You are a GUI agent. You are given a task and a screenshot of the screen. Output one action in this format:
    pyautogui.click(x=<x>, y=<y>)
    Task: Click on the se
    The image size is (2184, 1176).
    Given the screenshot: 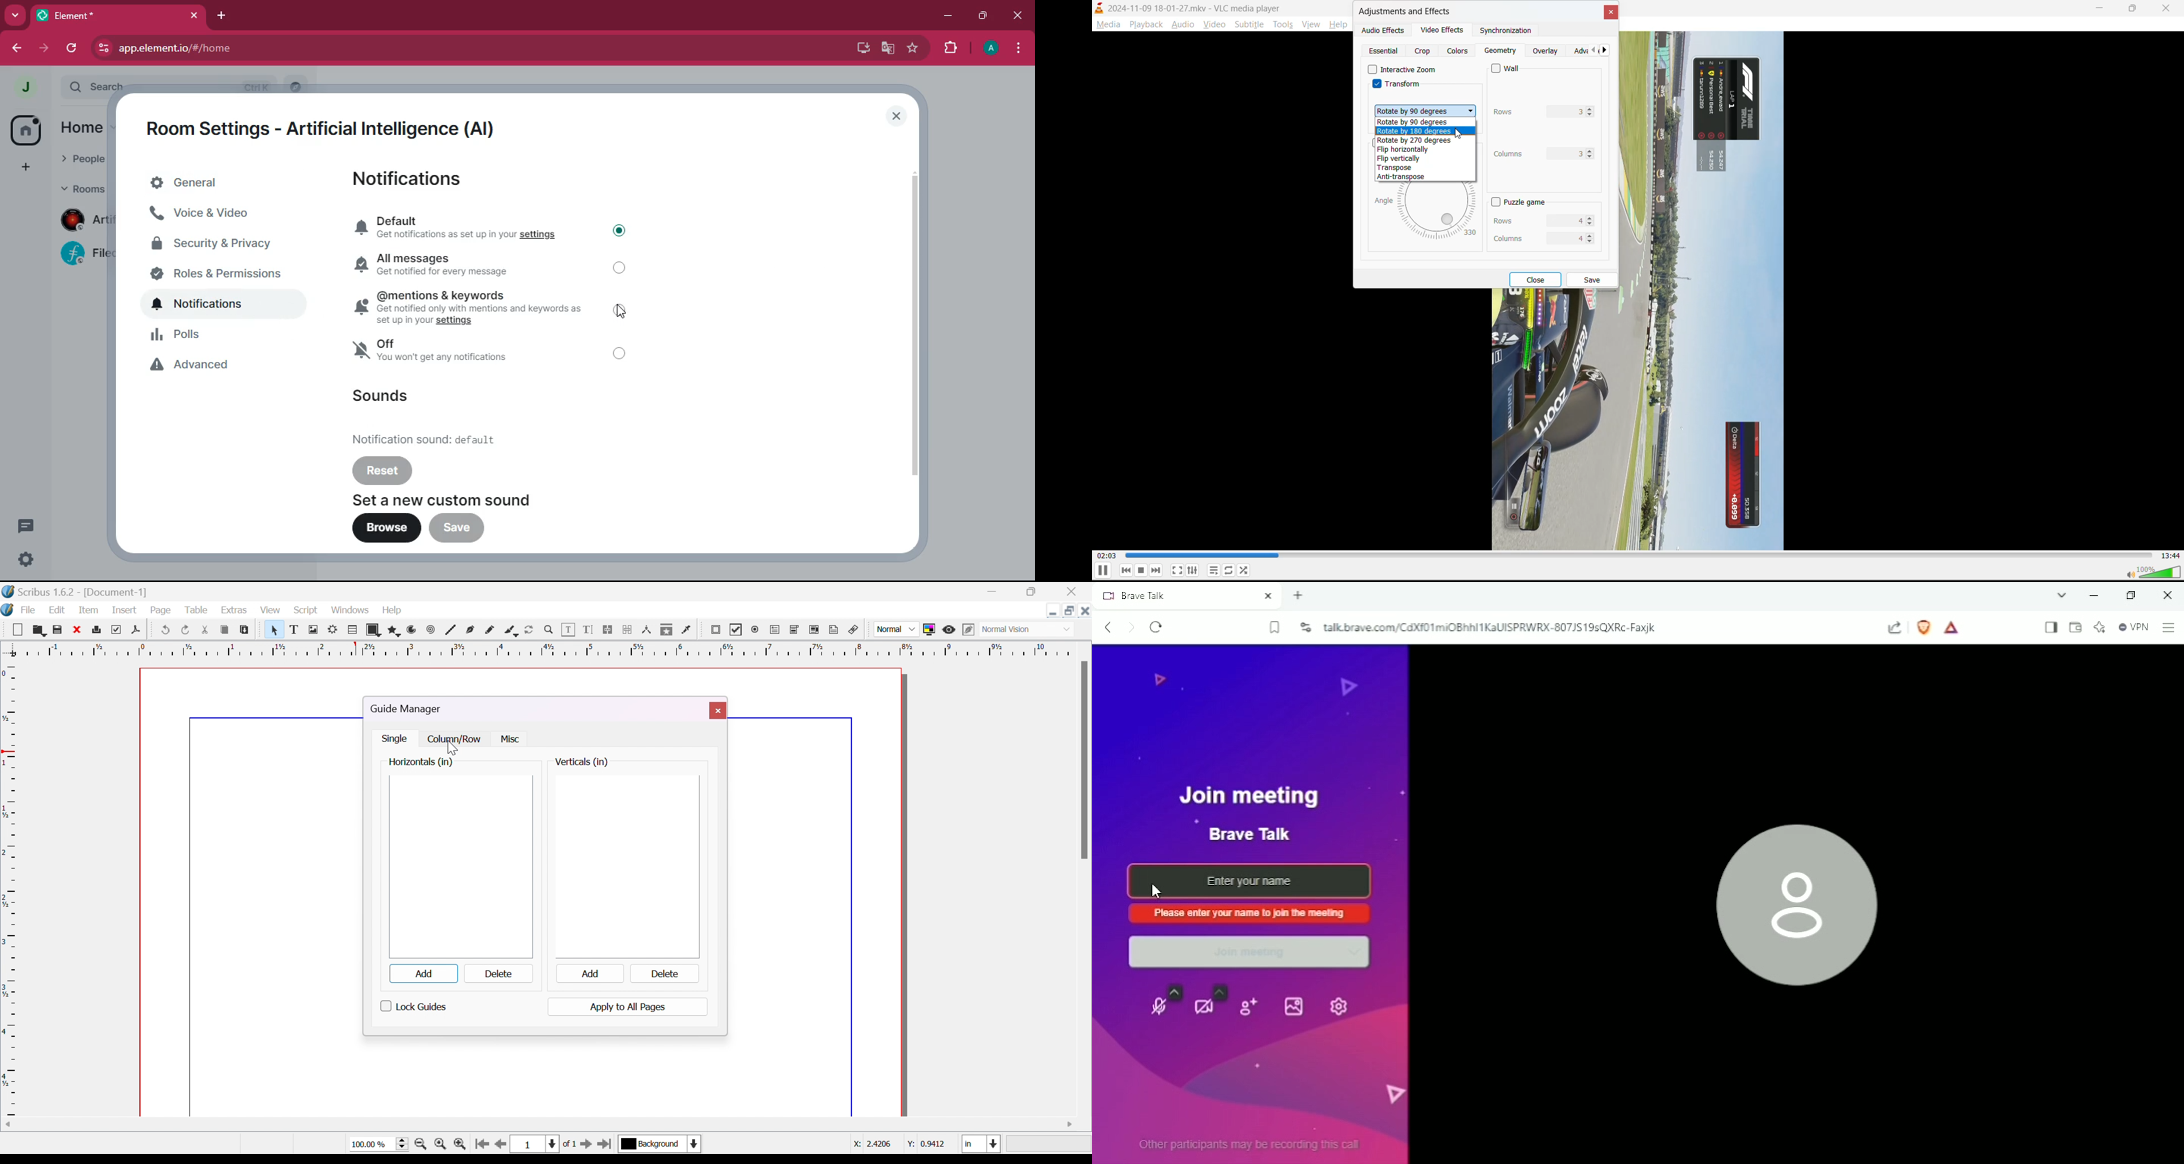 What is the action you would take?
    pyautogui.click(x=26, y=561)
    